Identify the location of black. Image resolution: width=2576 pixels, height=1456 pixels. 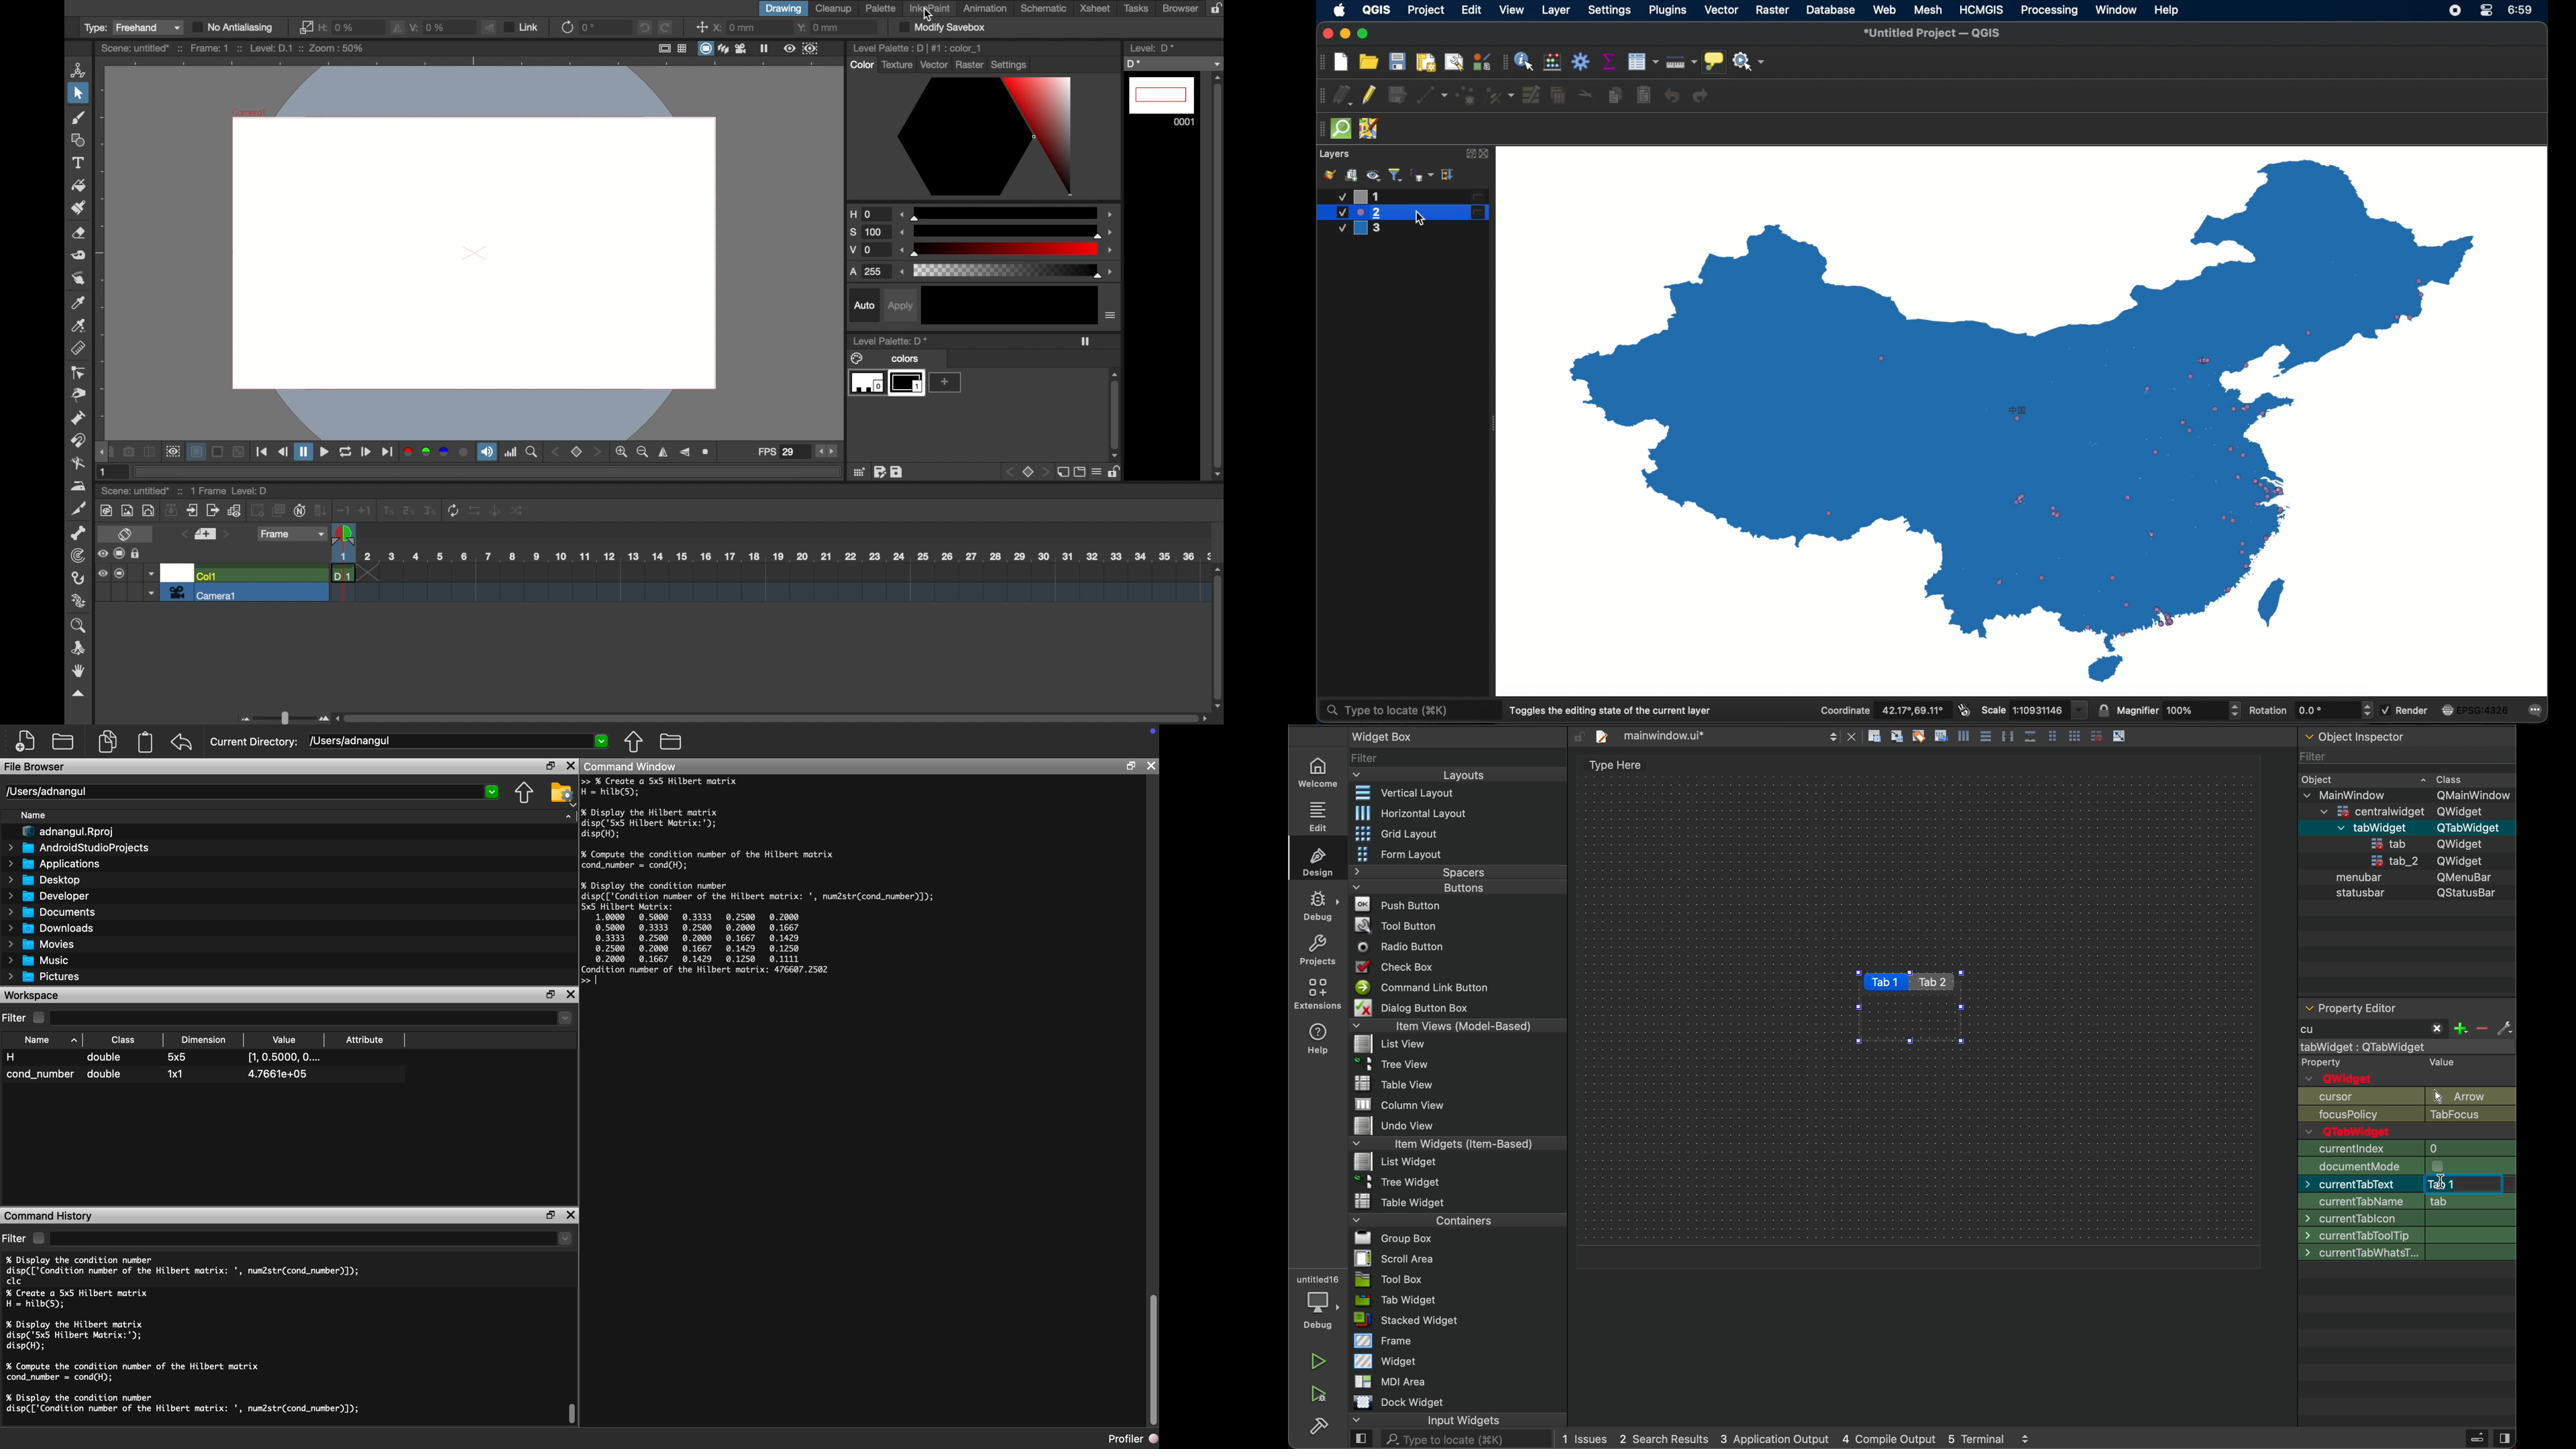
(1009, 305).